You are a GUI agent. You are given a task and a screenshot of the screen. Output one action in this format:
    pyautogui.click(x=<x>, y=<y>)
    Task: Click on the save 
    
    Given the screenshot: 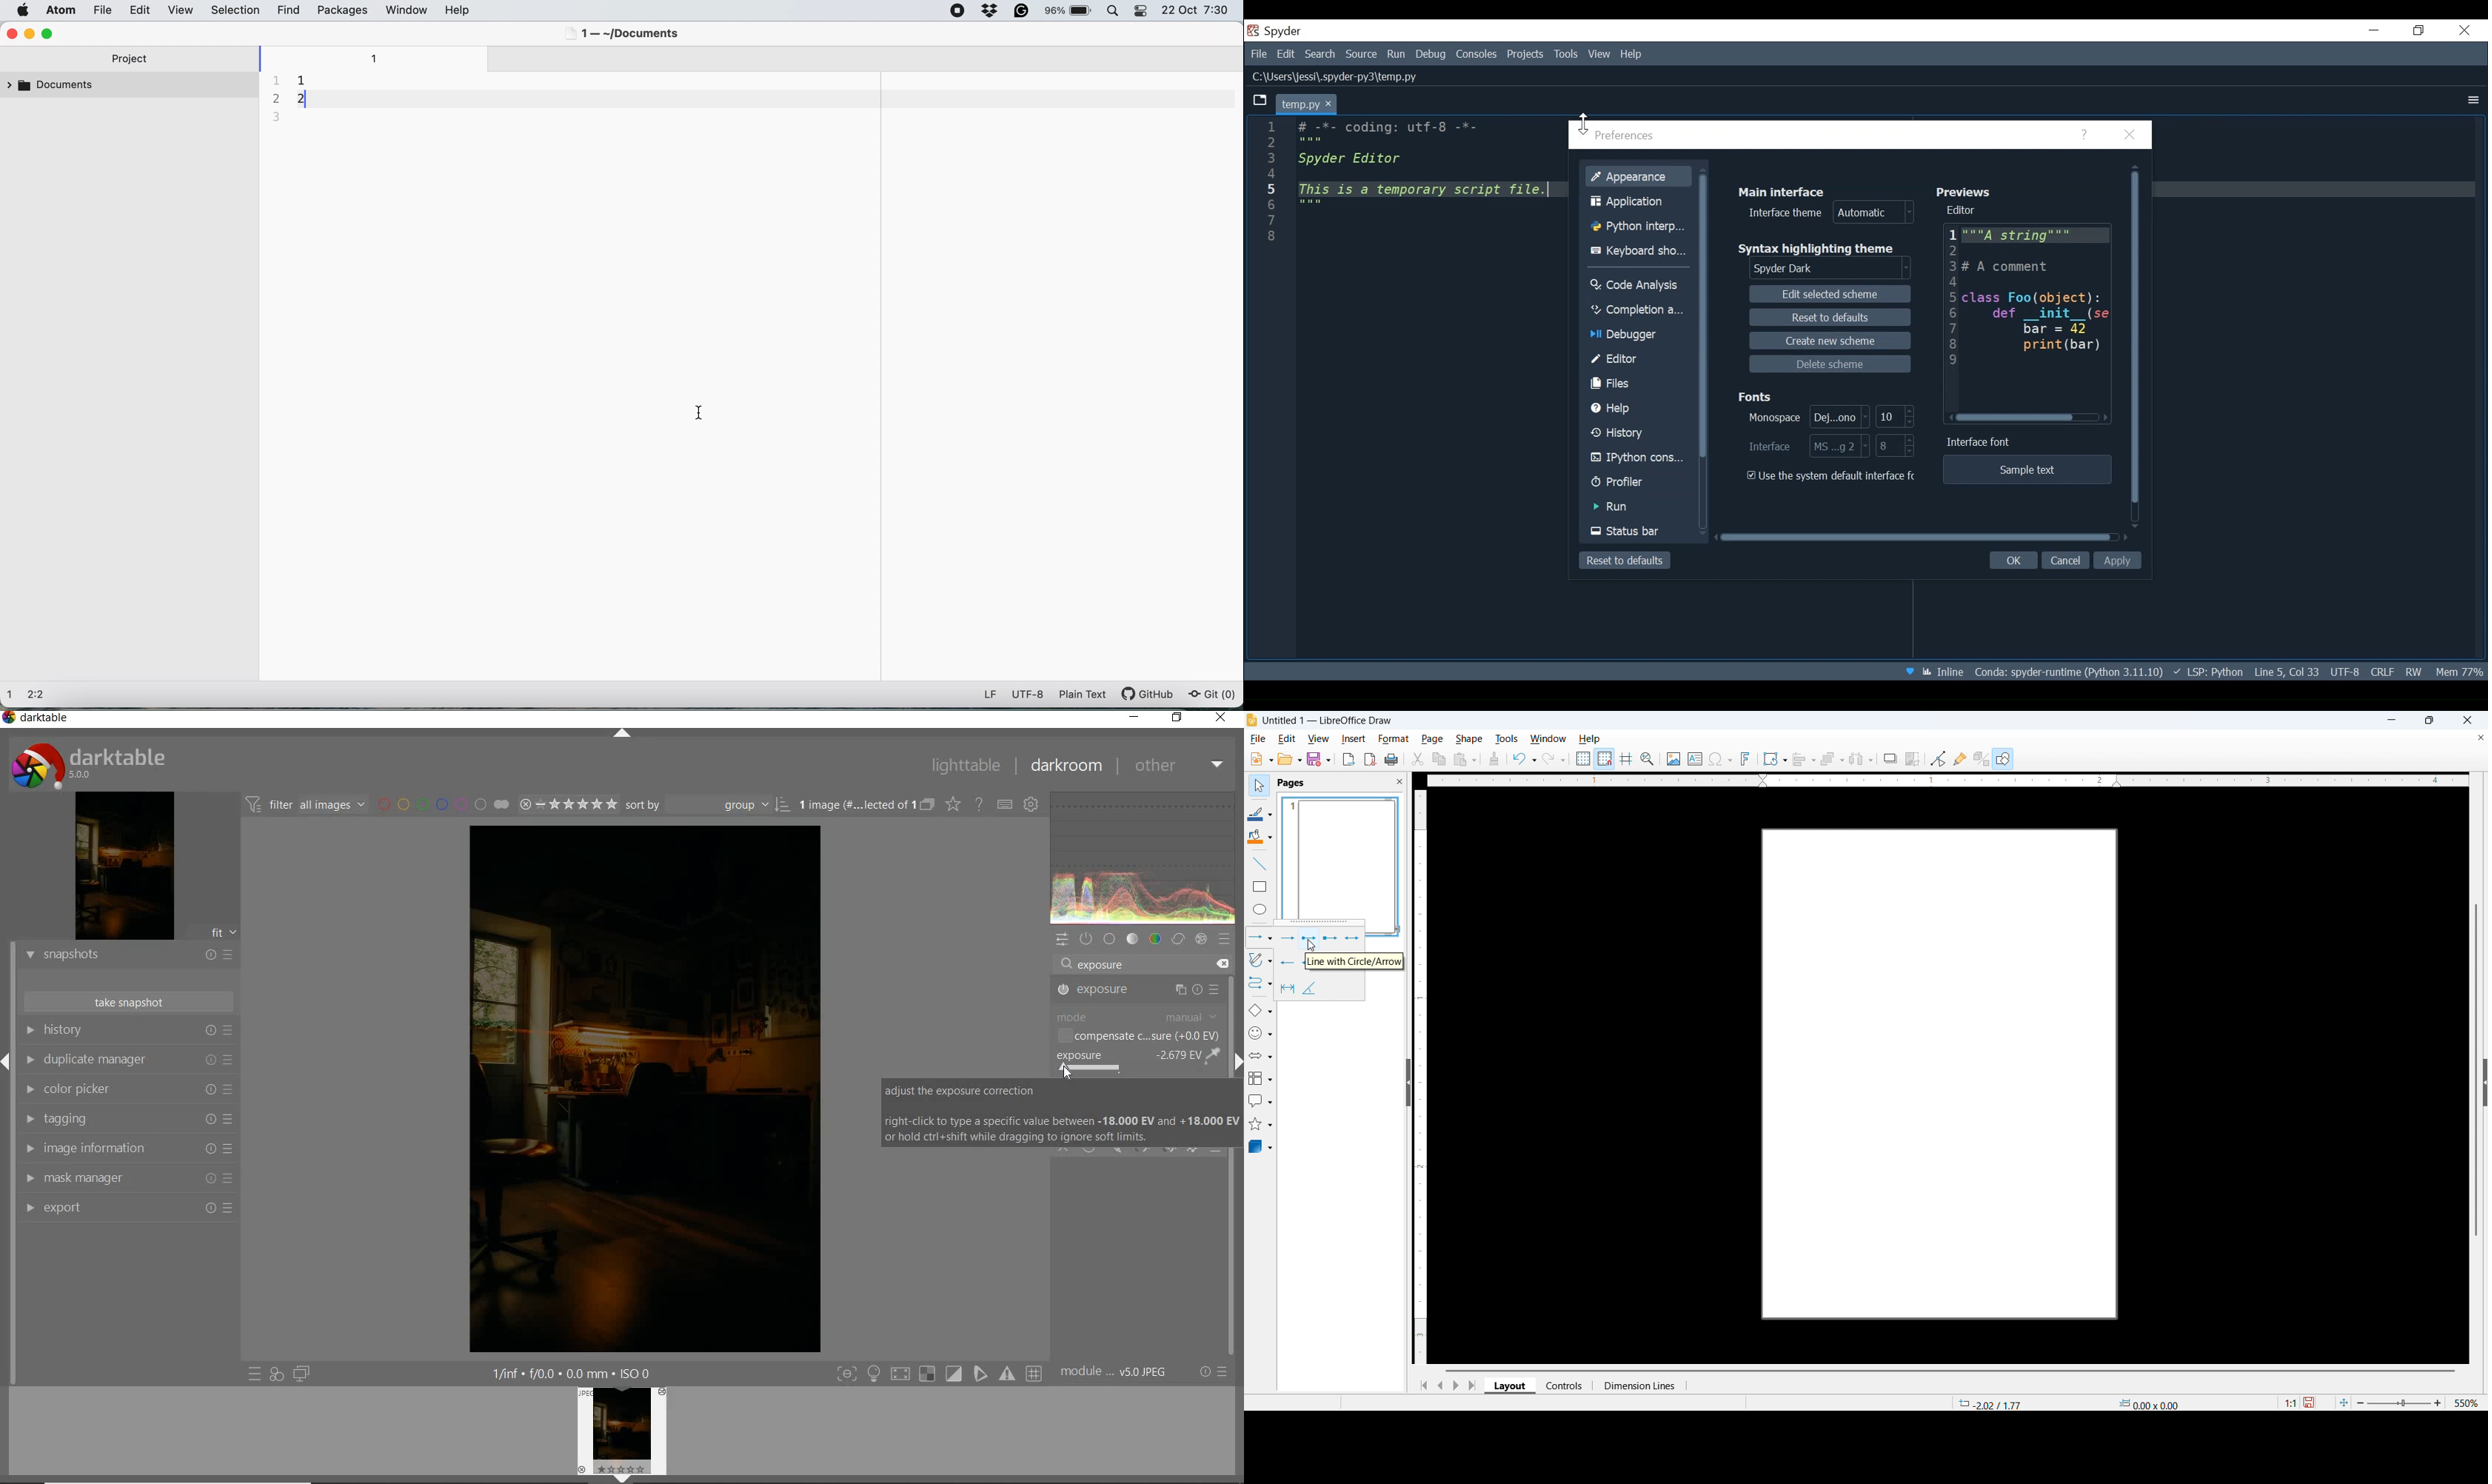 What is the action you would take?
    pyautogui.click(x=1319, y=758)
    